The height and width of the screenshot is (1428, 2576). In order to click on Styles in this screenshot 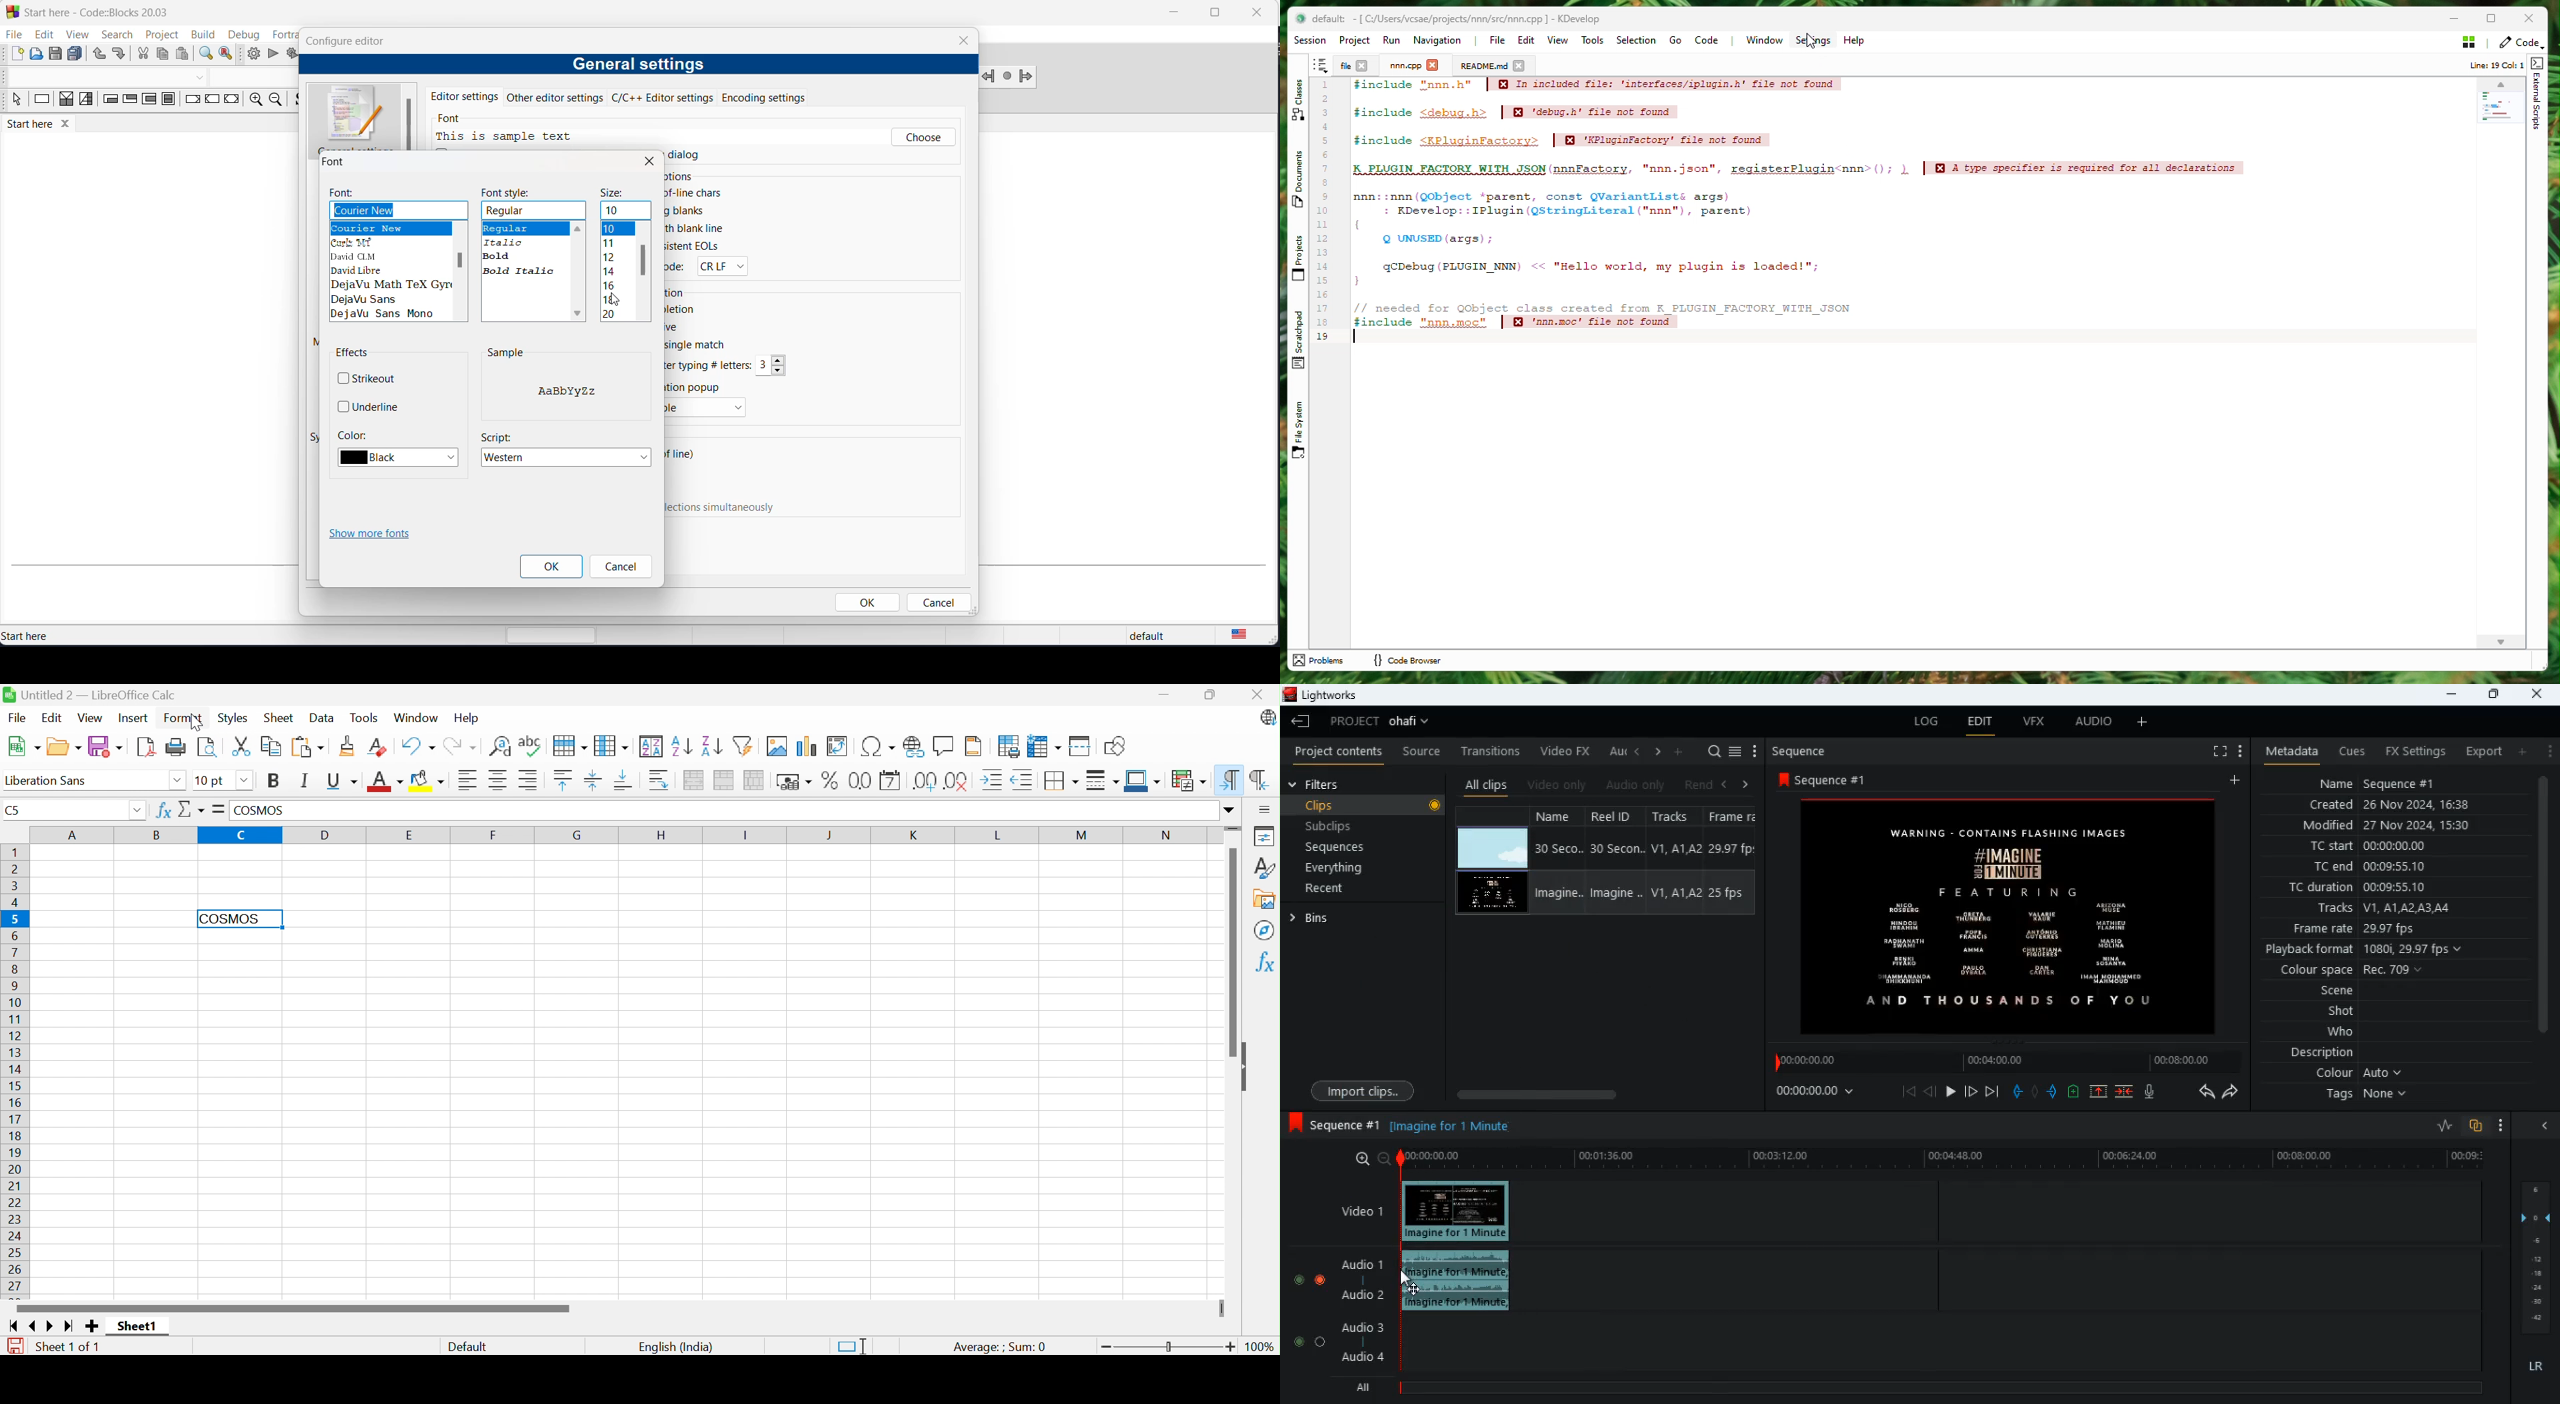, I will do `click(235, 719)`.